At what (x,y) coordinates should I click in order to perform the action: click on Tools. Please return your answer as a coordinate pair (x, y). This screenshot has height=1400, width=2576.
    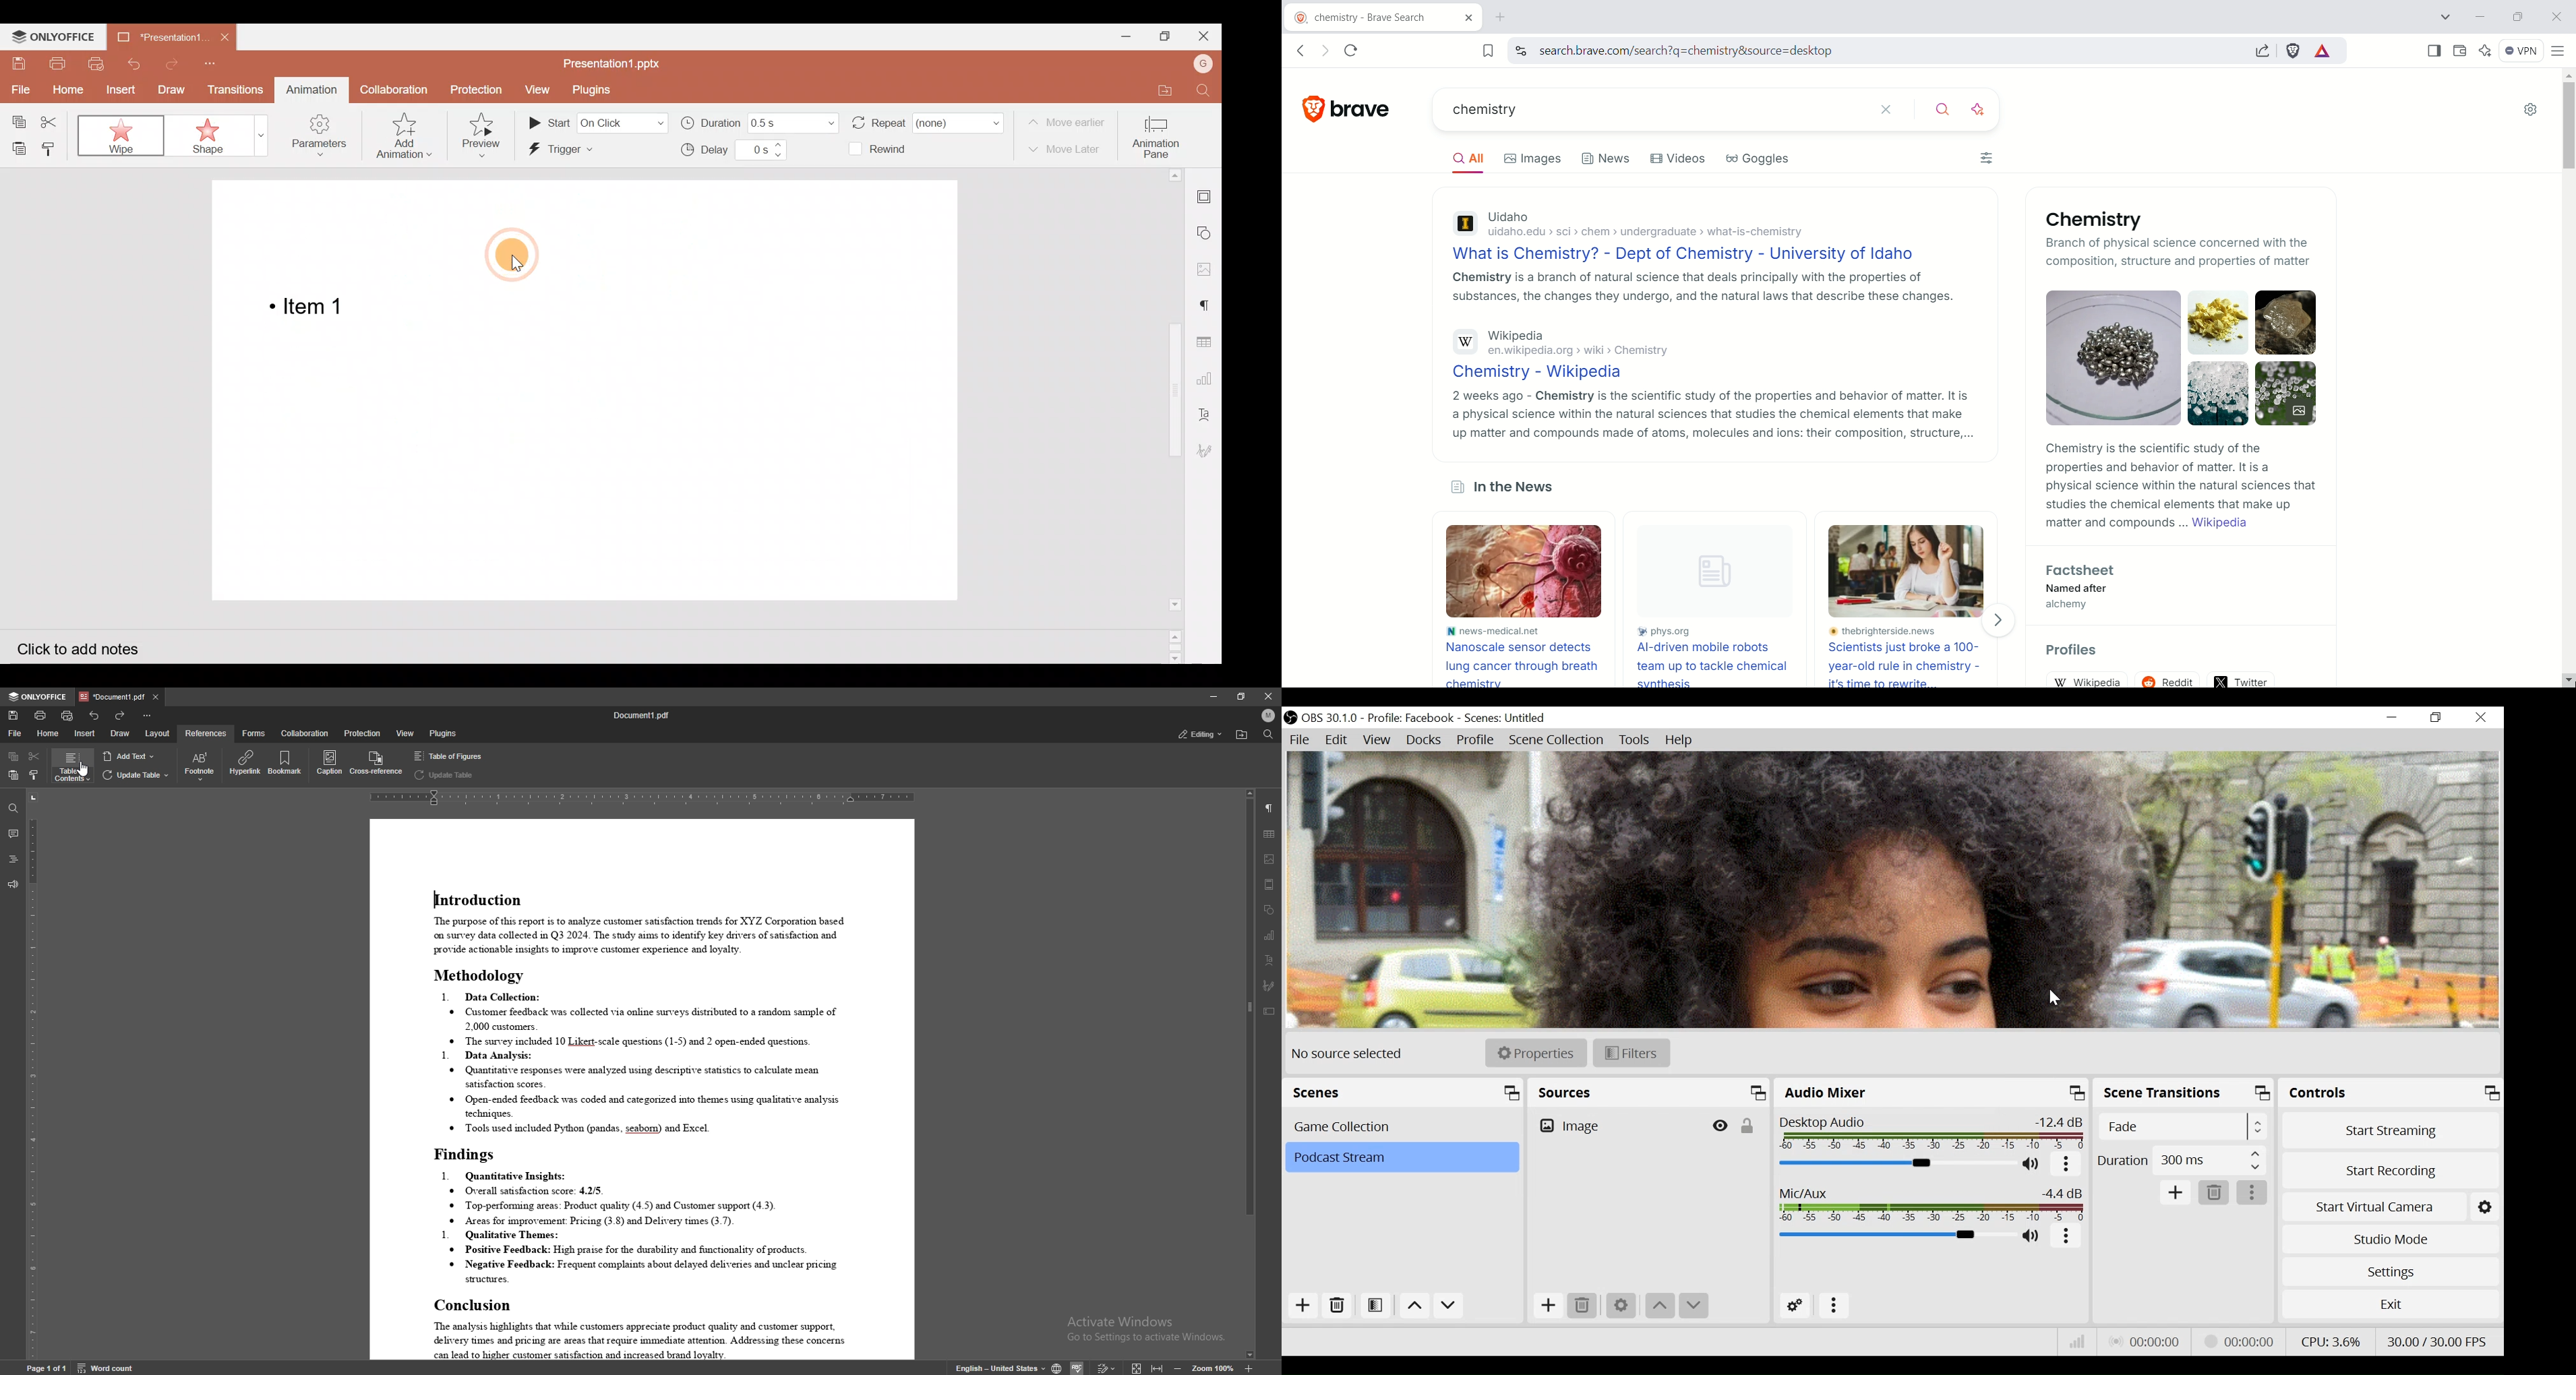
    Looking at the image, I should click on (1634, 740).